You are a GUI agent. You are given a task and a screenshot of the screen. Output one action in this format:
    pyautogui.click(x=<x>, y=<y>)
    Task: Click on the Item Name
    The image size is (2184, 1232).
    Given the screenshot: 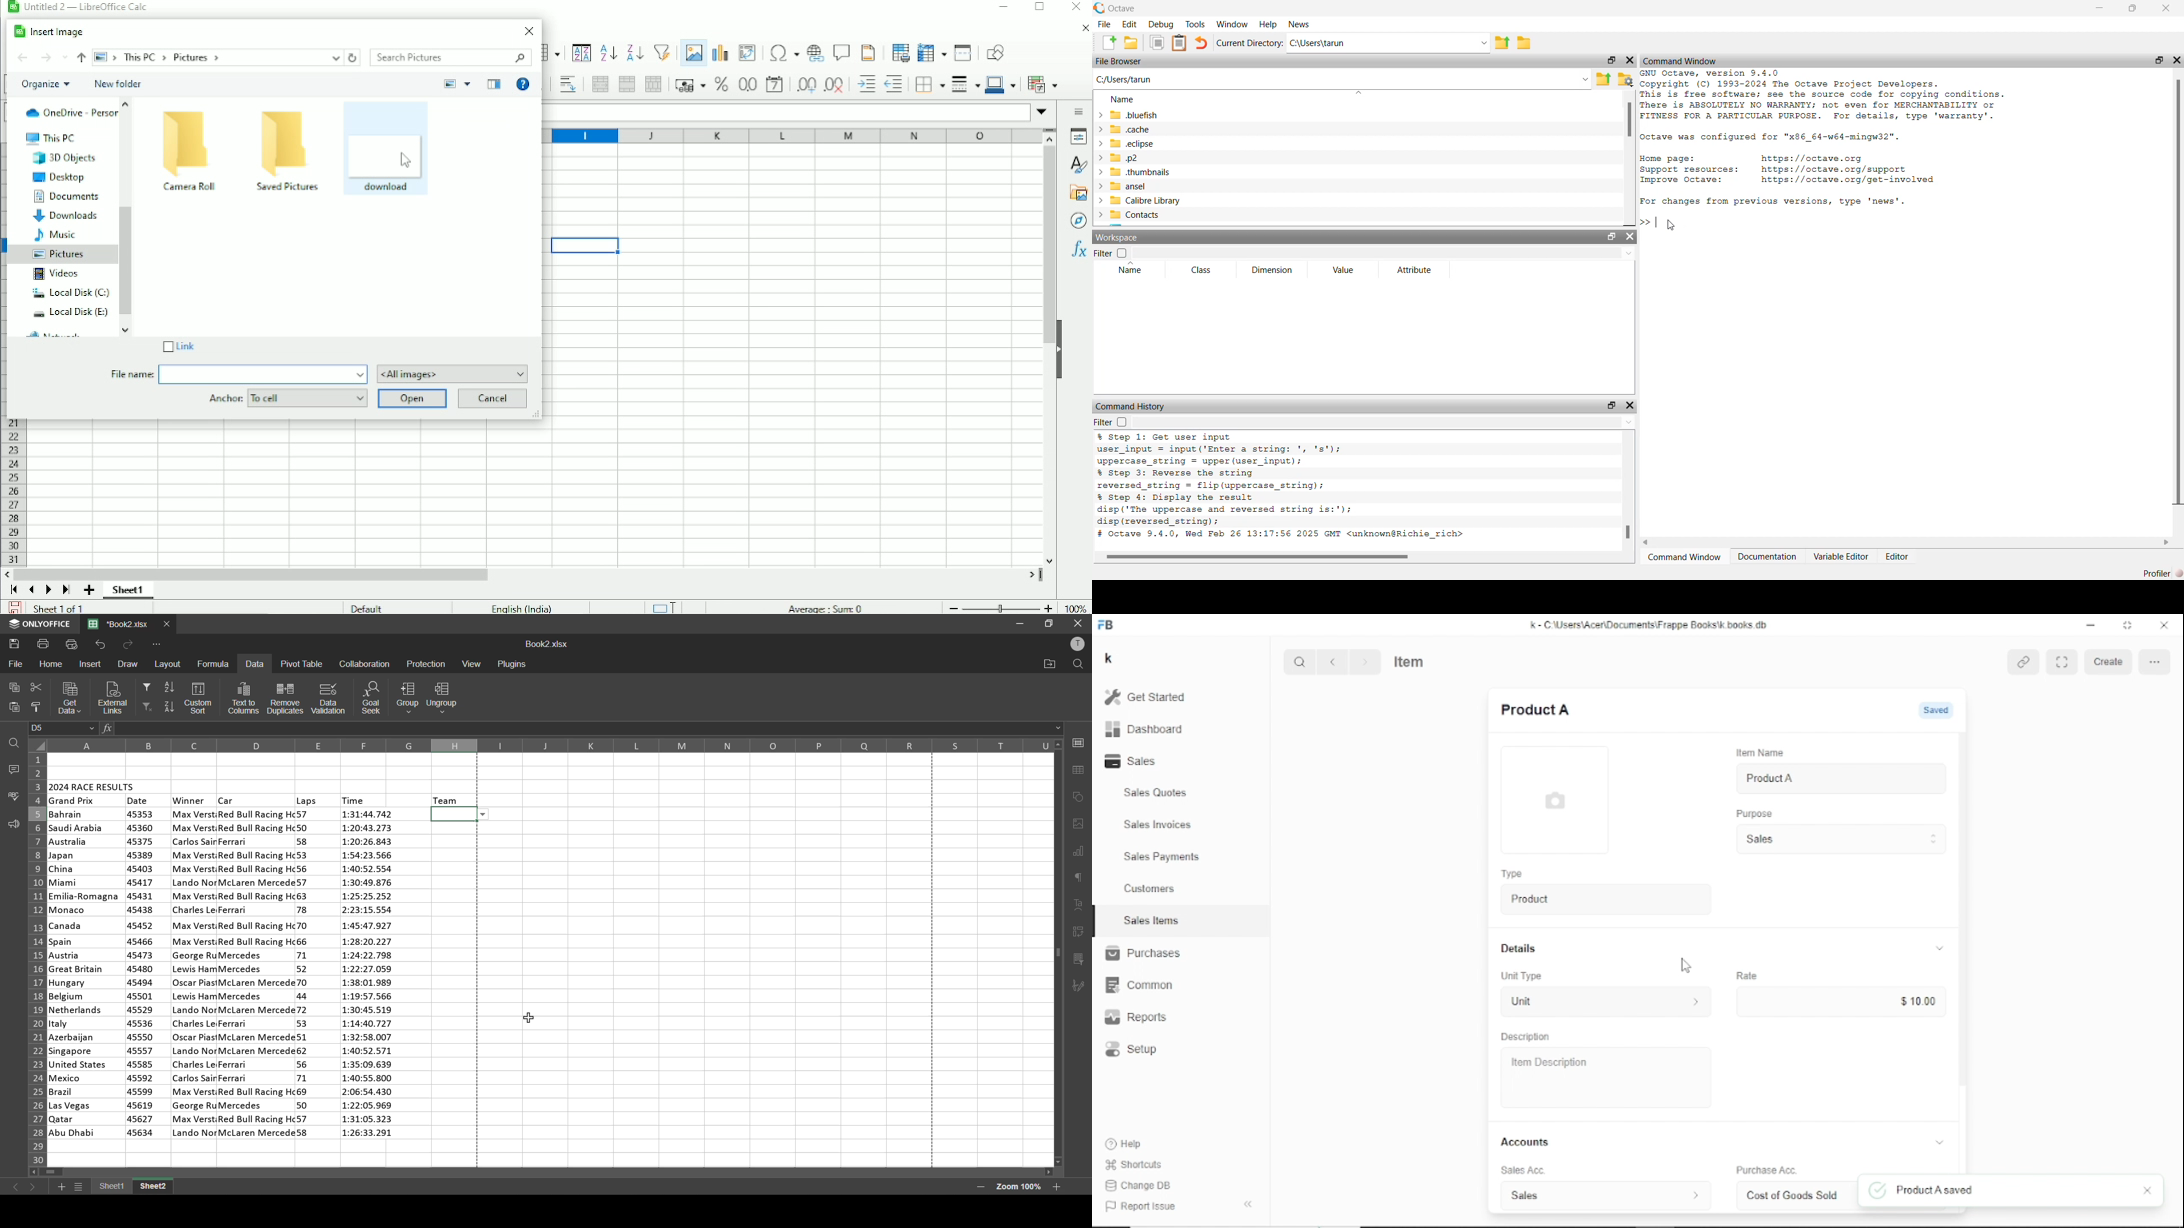 What is the action you would take?
    pyautogui.click(x=1759, y=753)
    